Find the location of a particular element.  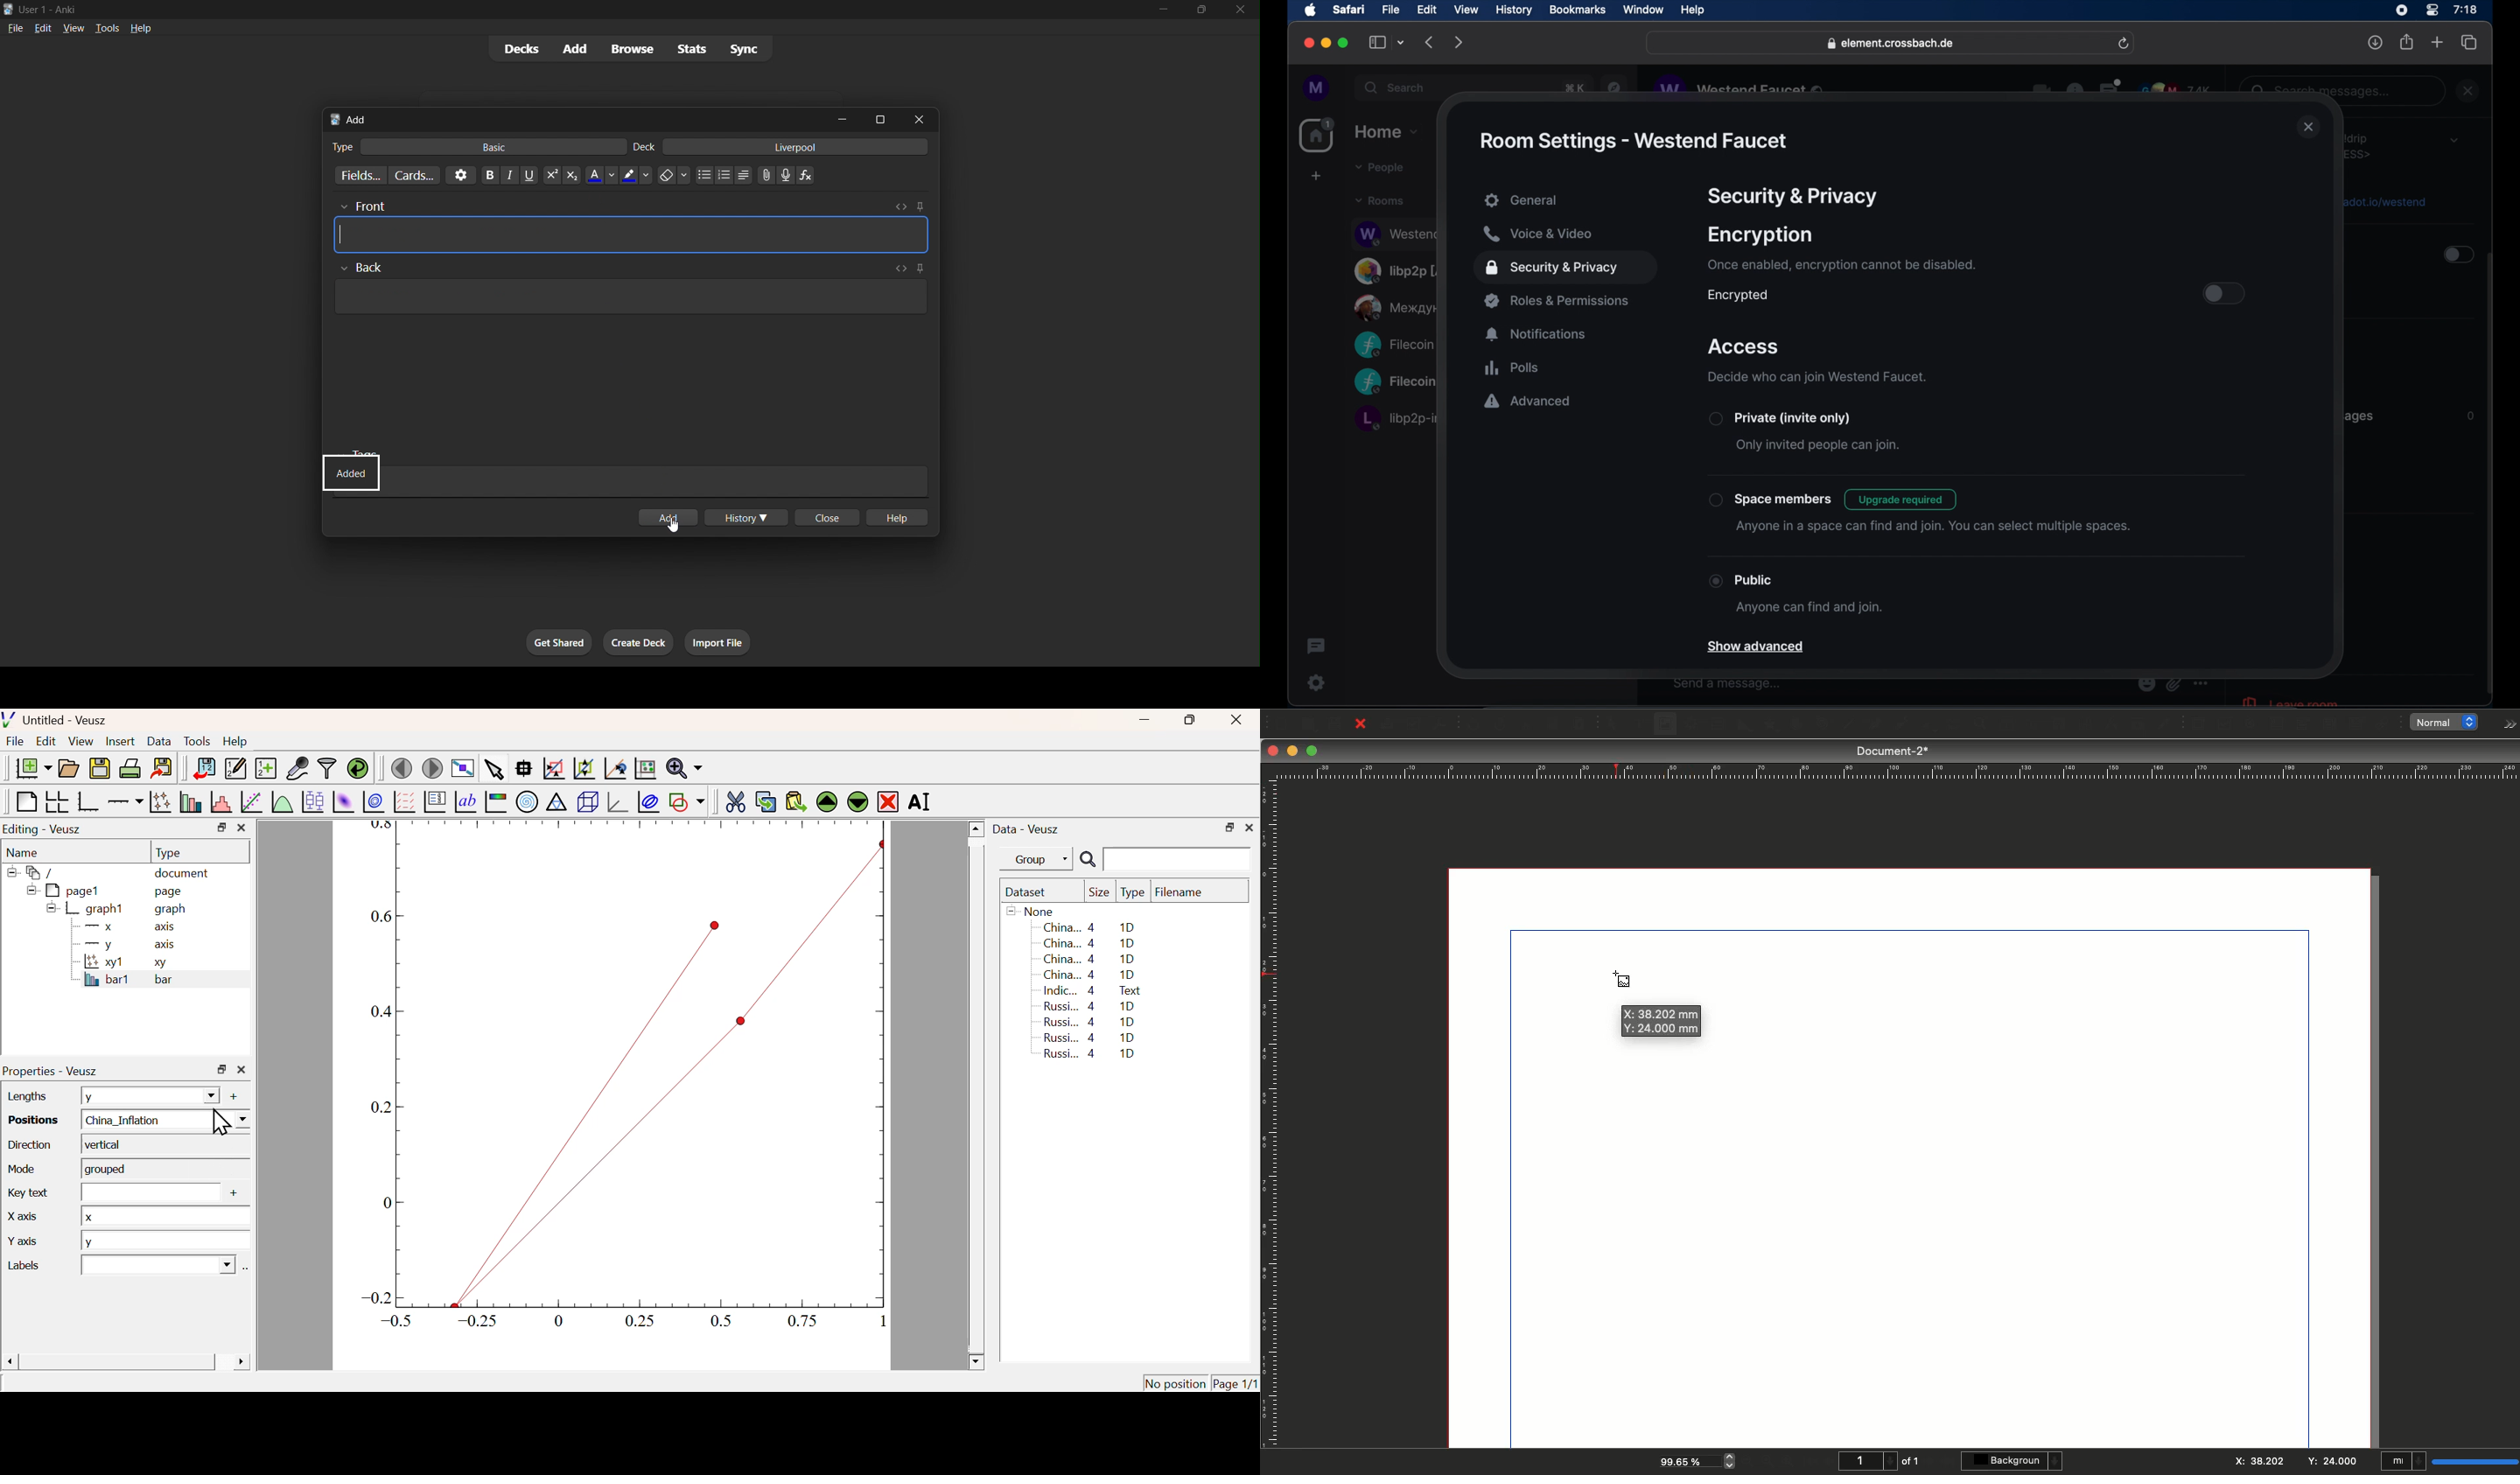

Edit or add new data sets is located at coordinates (234, 769).